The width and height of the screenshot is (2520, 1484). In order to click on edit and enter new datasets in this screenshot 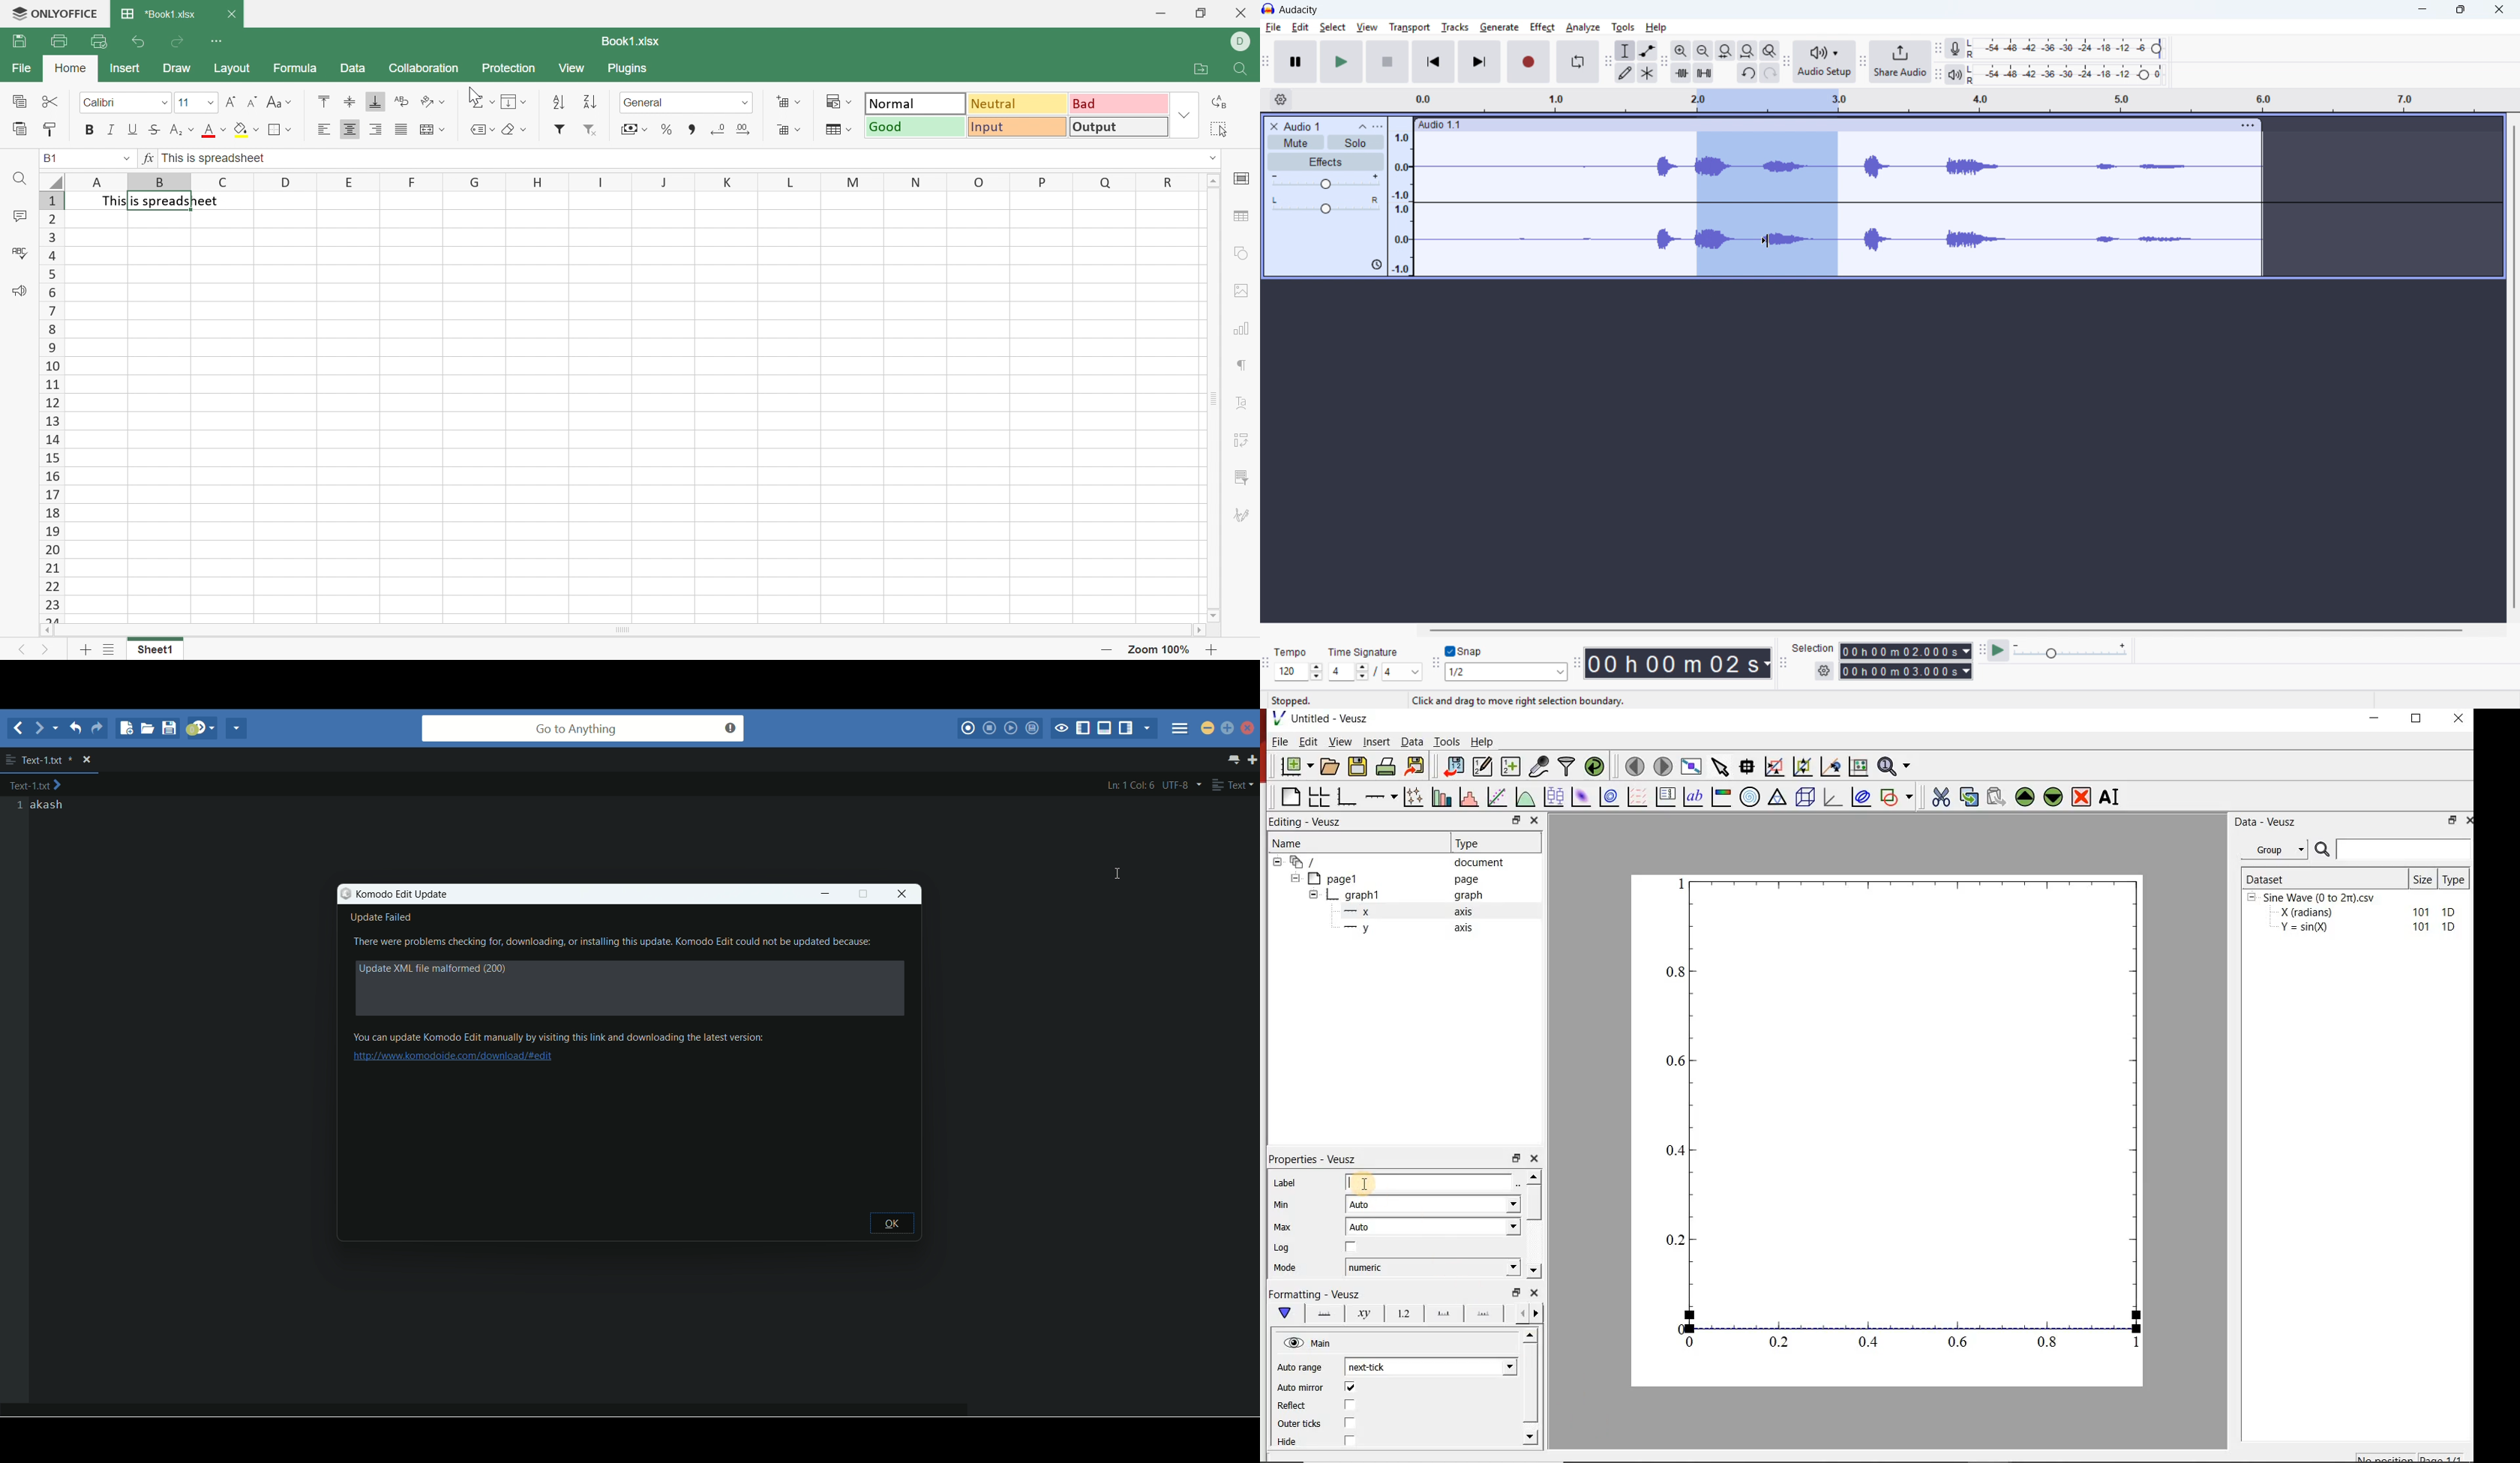, I will do `click(1483, 766)`.